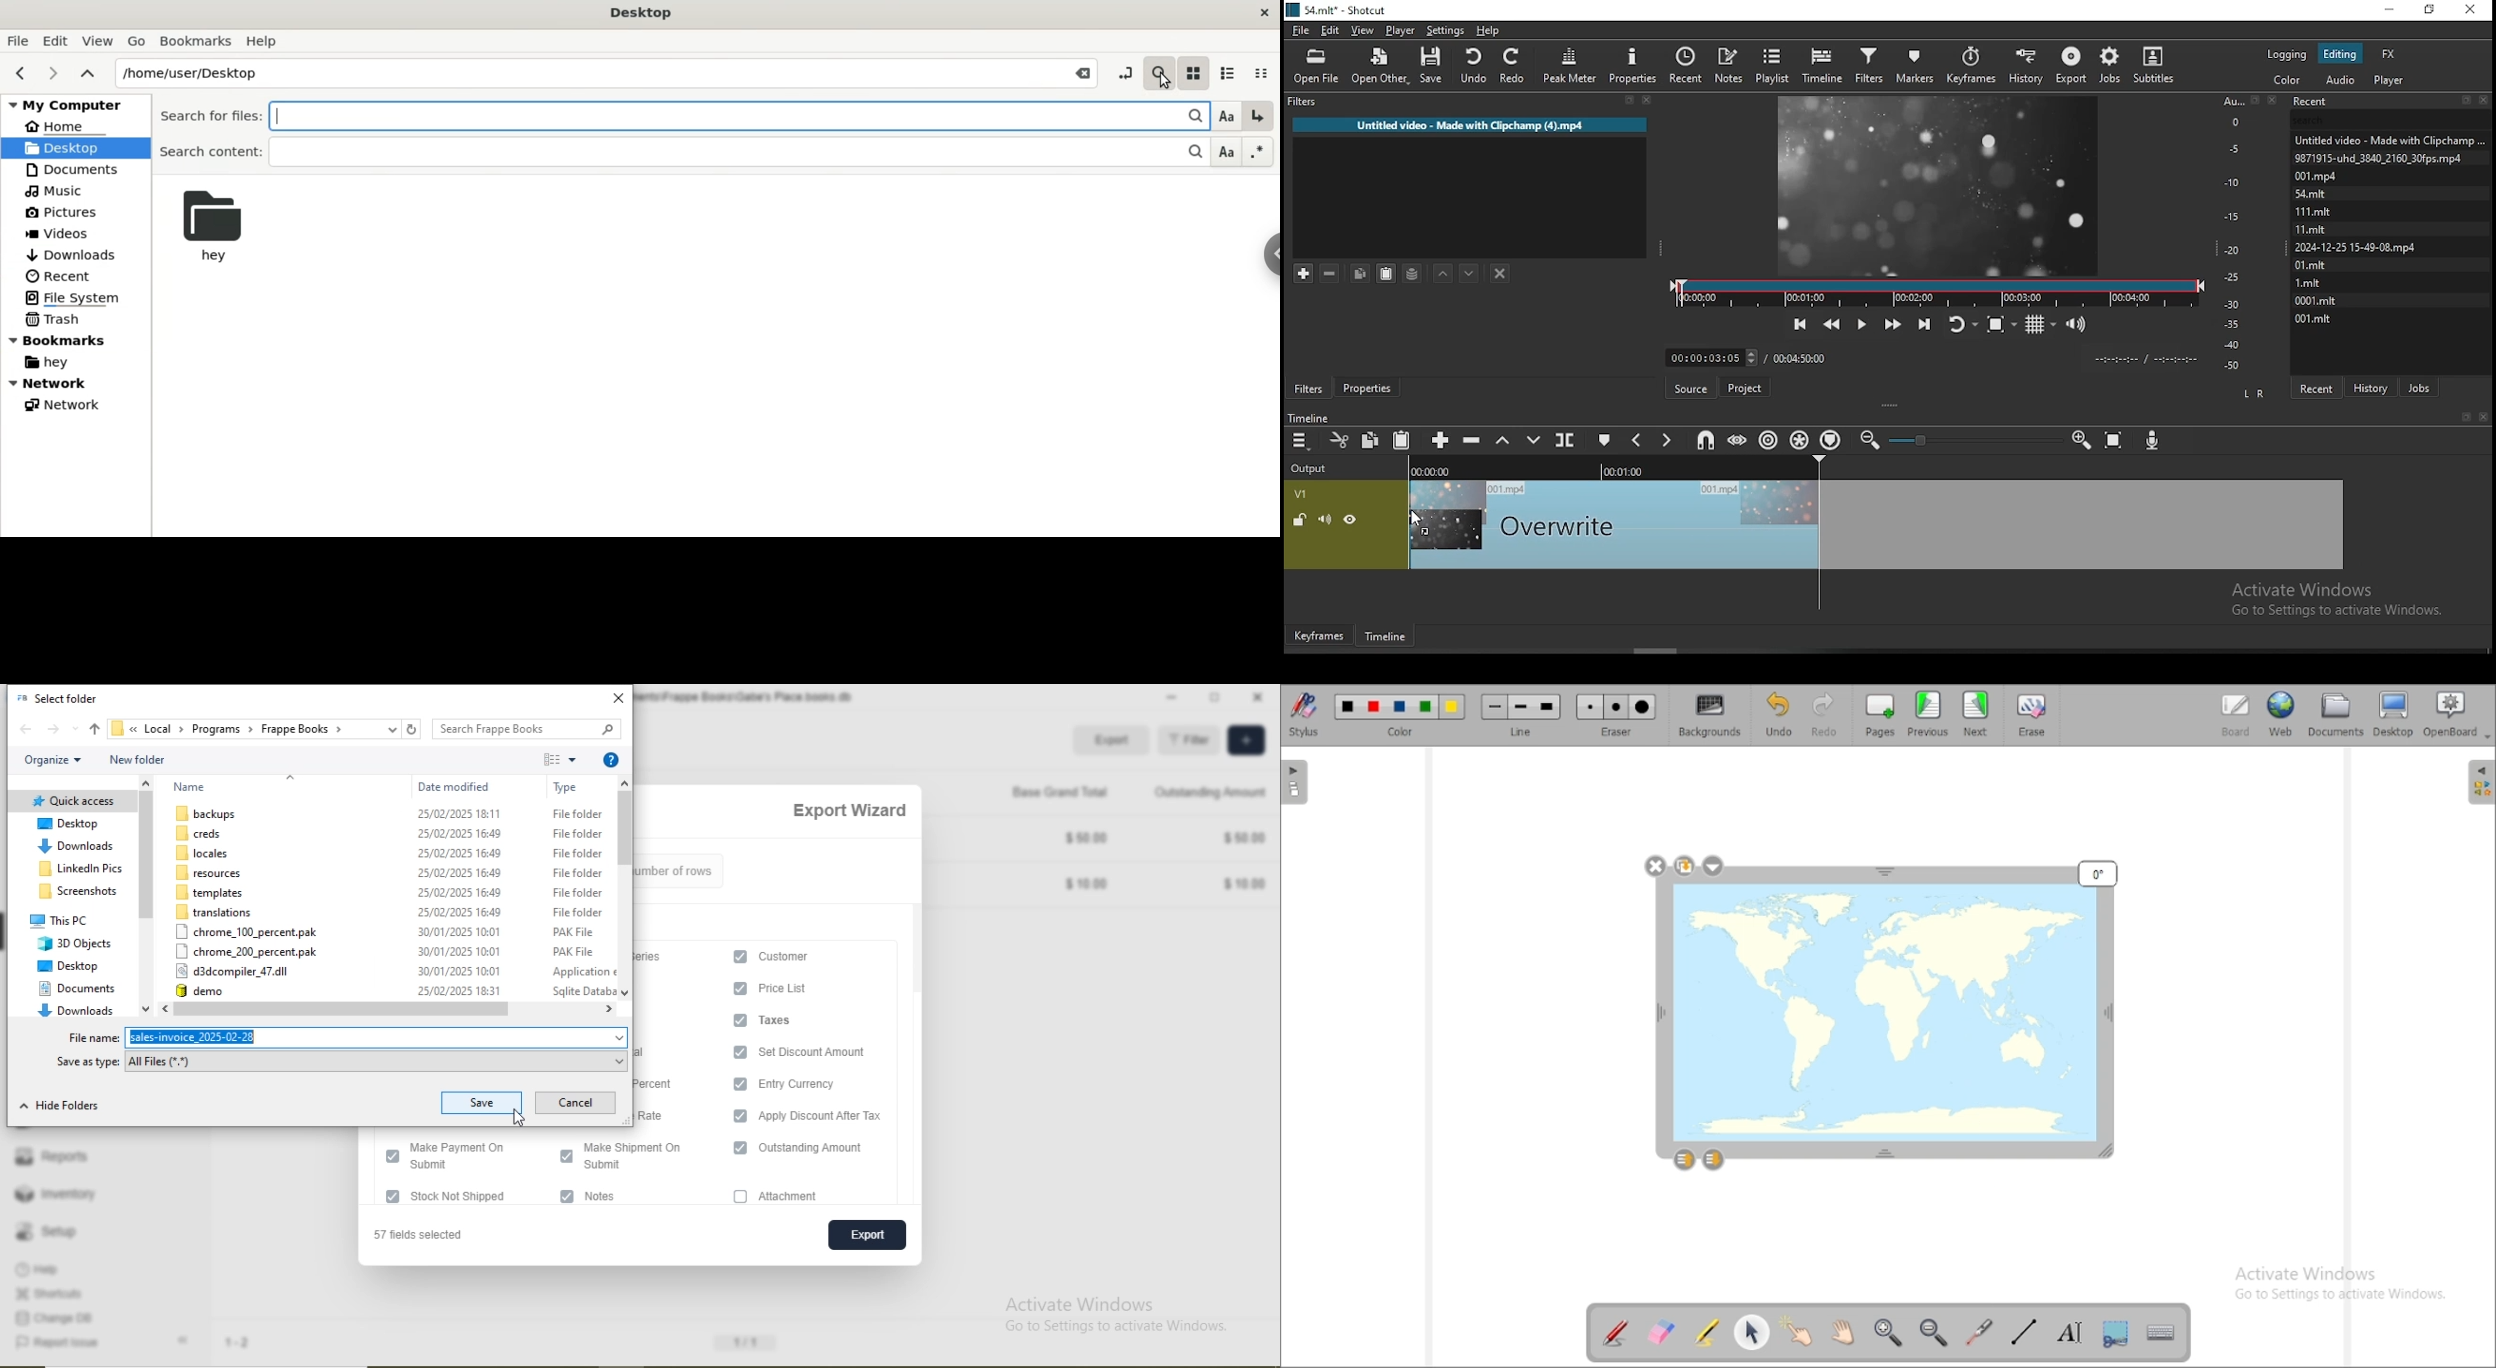  What do you see at coordinates (1212, 791) in the screenshot?
I see `‘Outstanding Amount` at bounding box center [1212, 791].